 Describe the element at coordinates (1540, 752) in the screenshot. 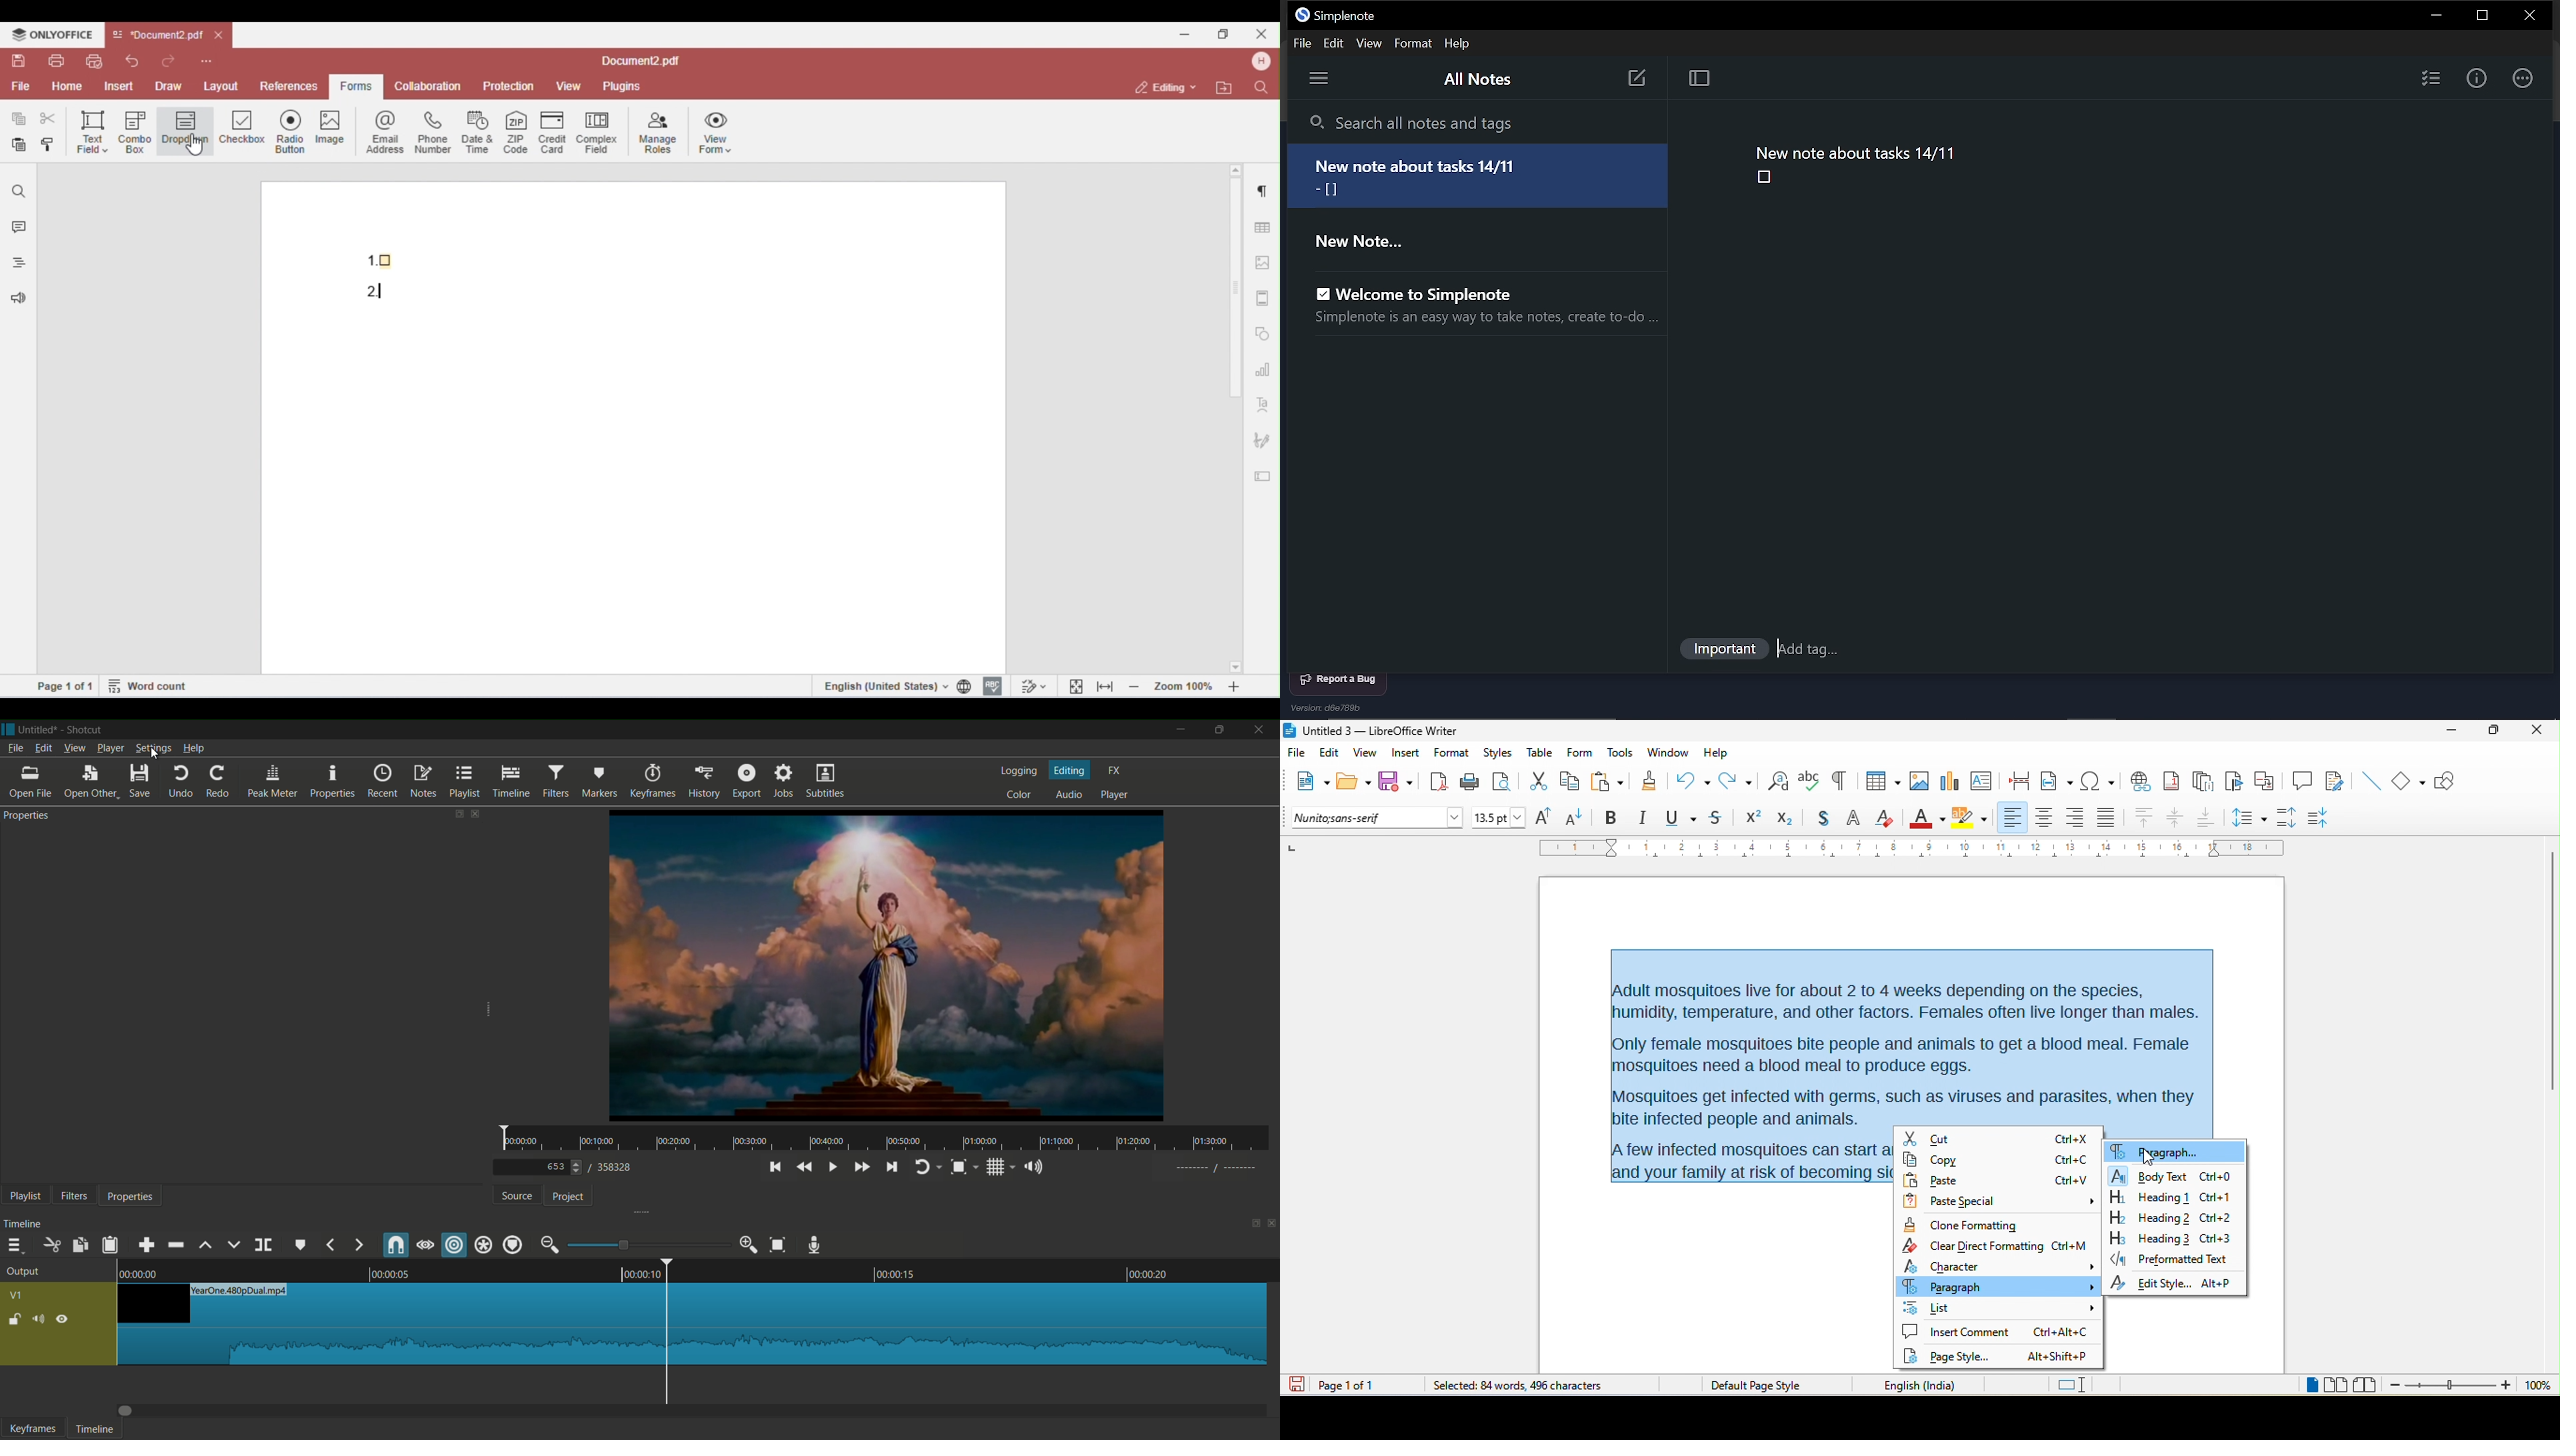

I see `table` at that location.